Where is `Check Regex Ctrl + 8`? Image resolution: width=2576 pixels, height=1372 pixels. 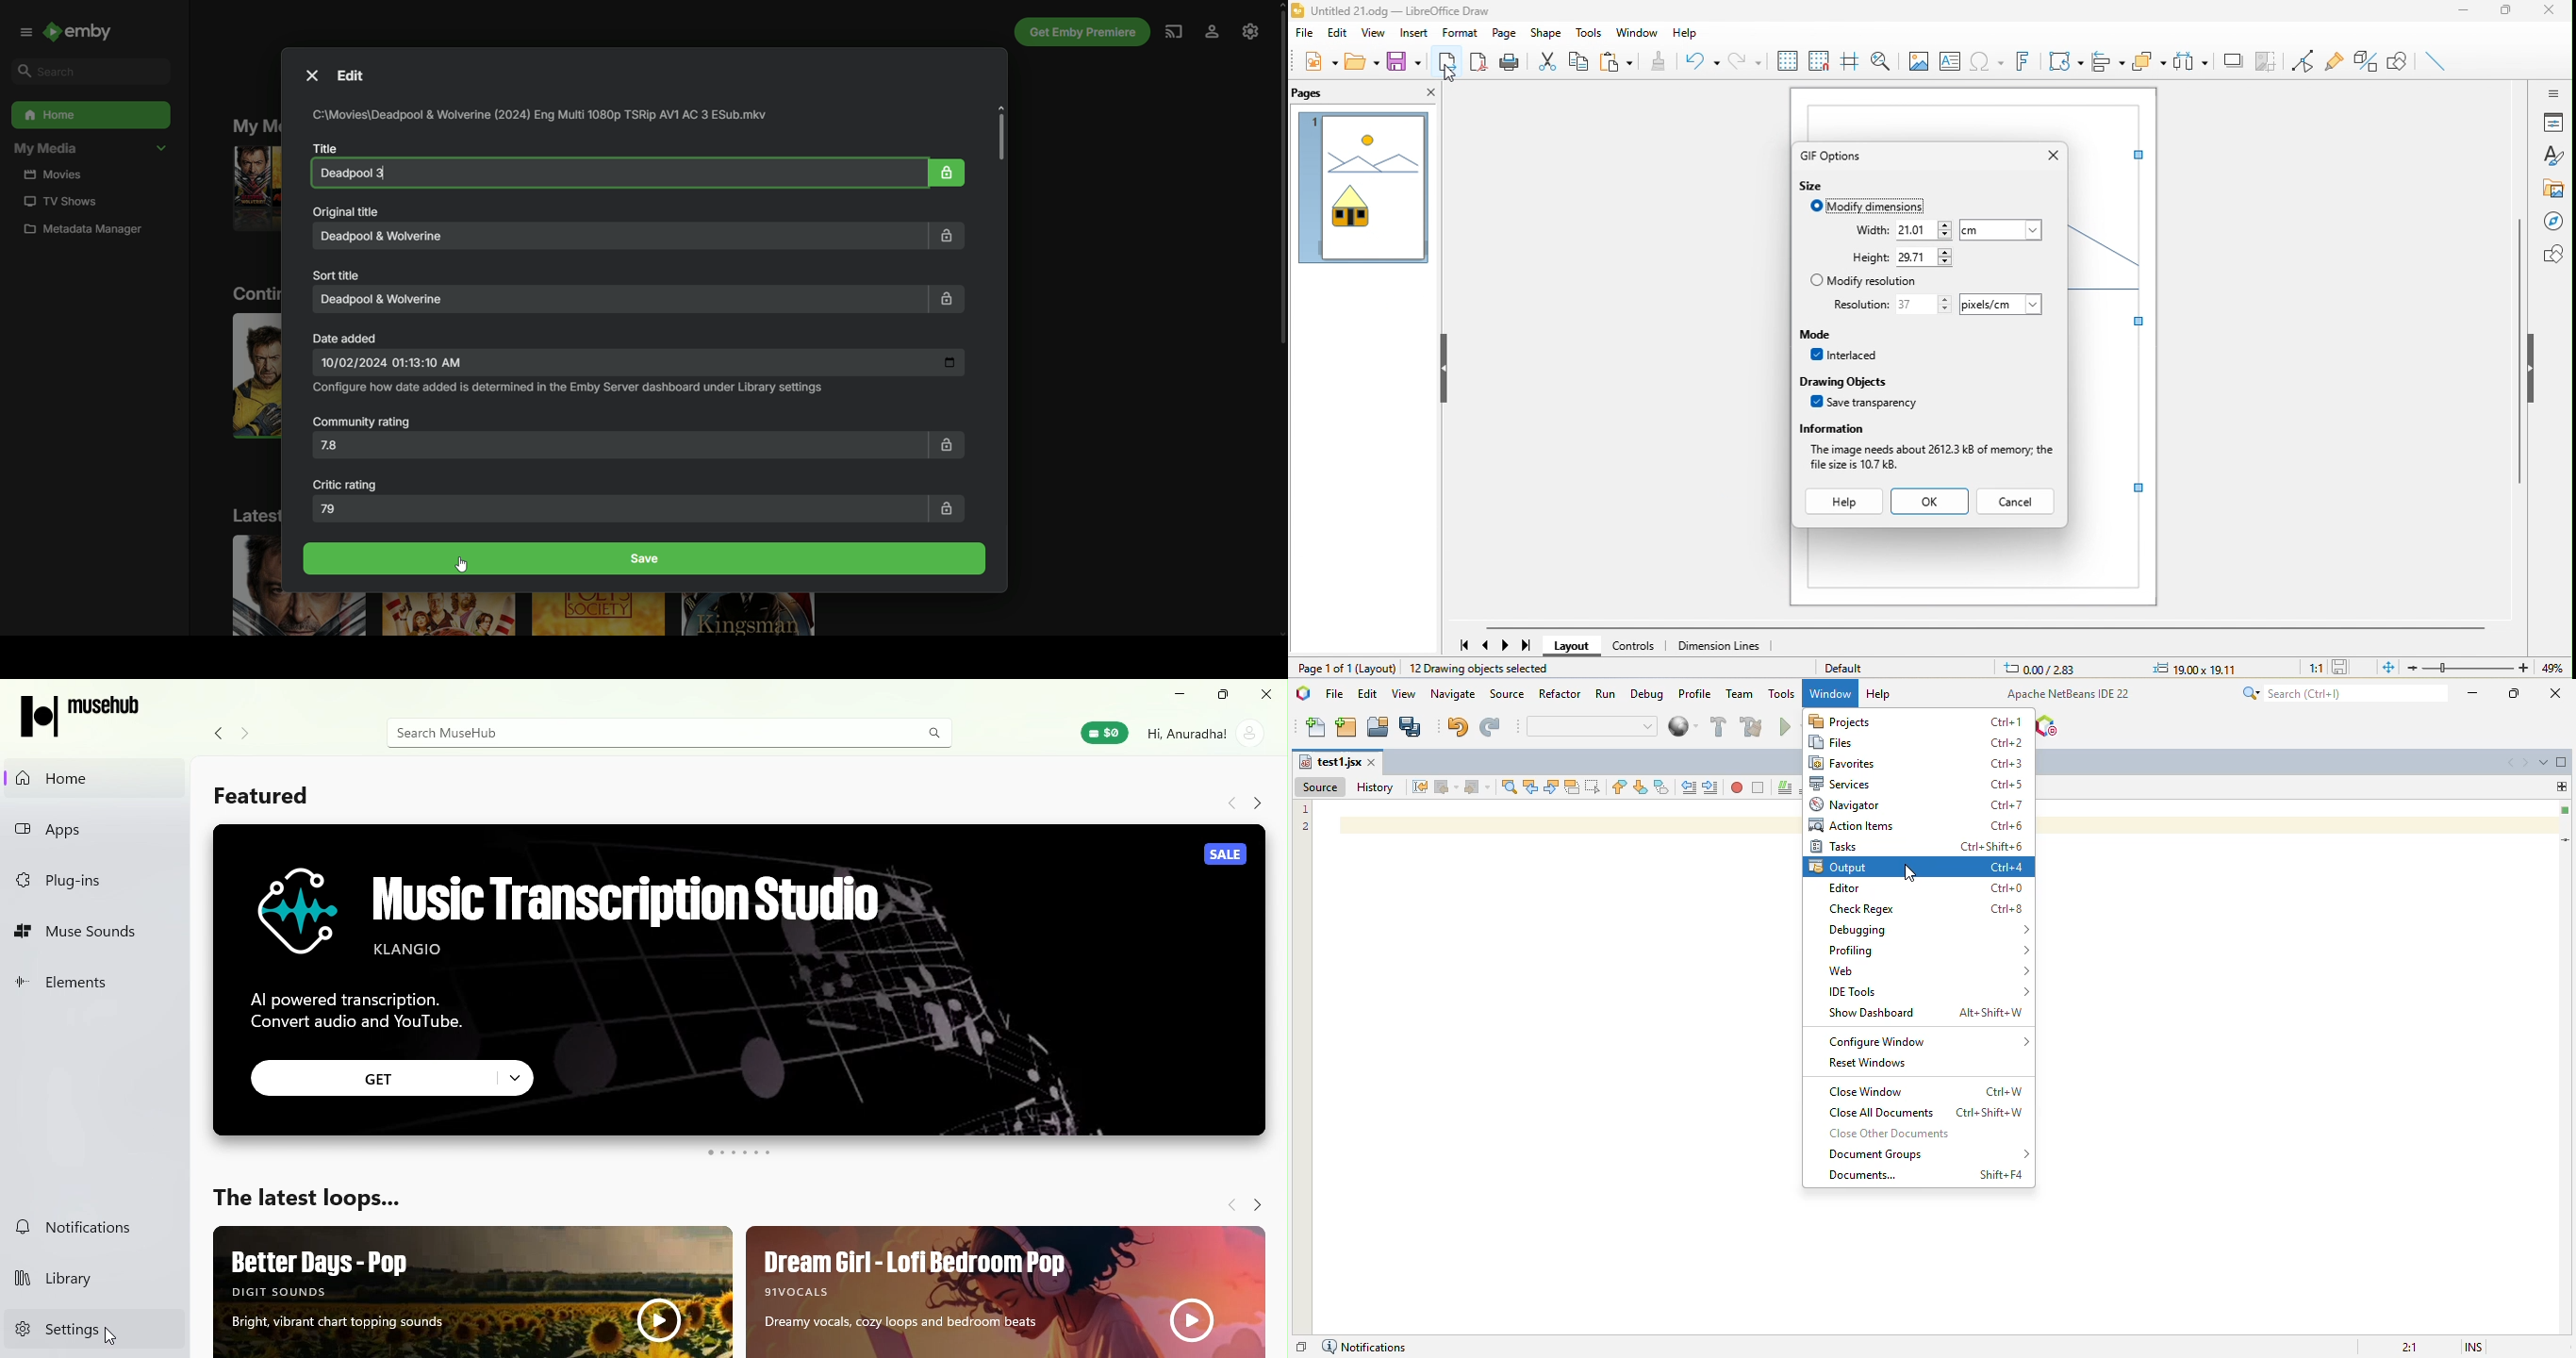
Check Regex Ctrl + 8 is located at coordinates (1926, 908).